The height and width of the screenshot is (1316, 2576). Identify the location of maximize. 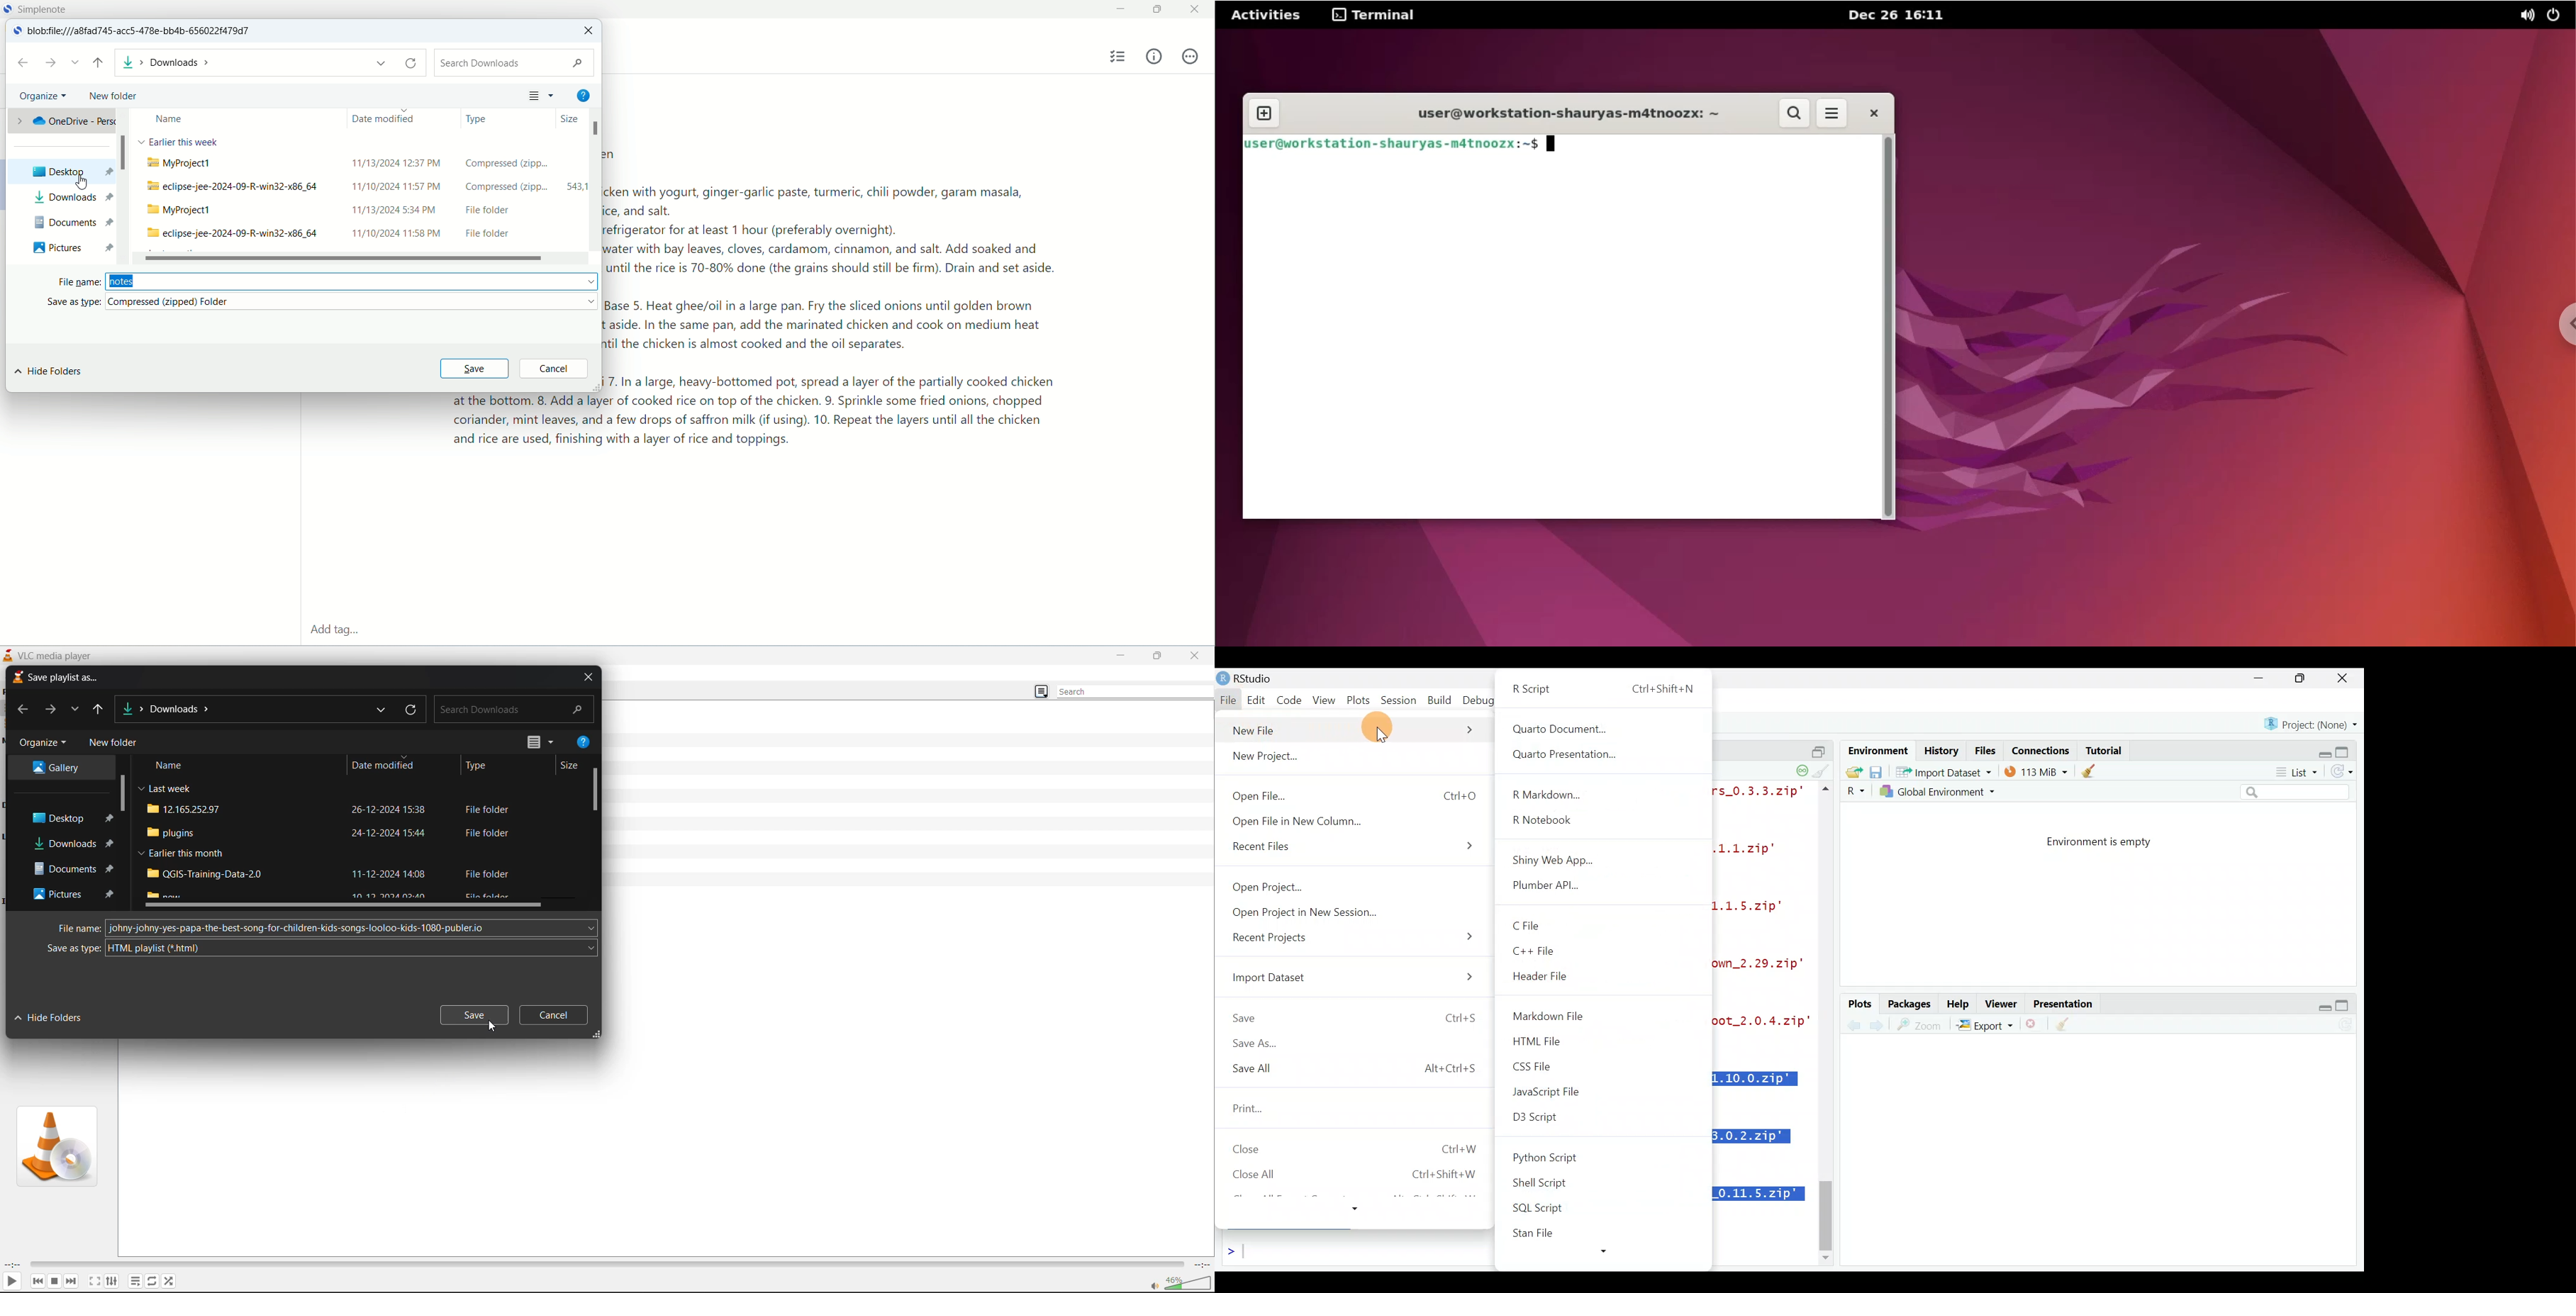
(2347, 1005).